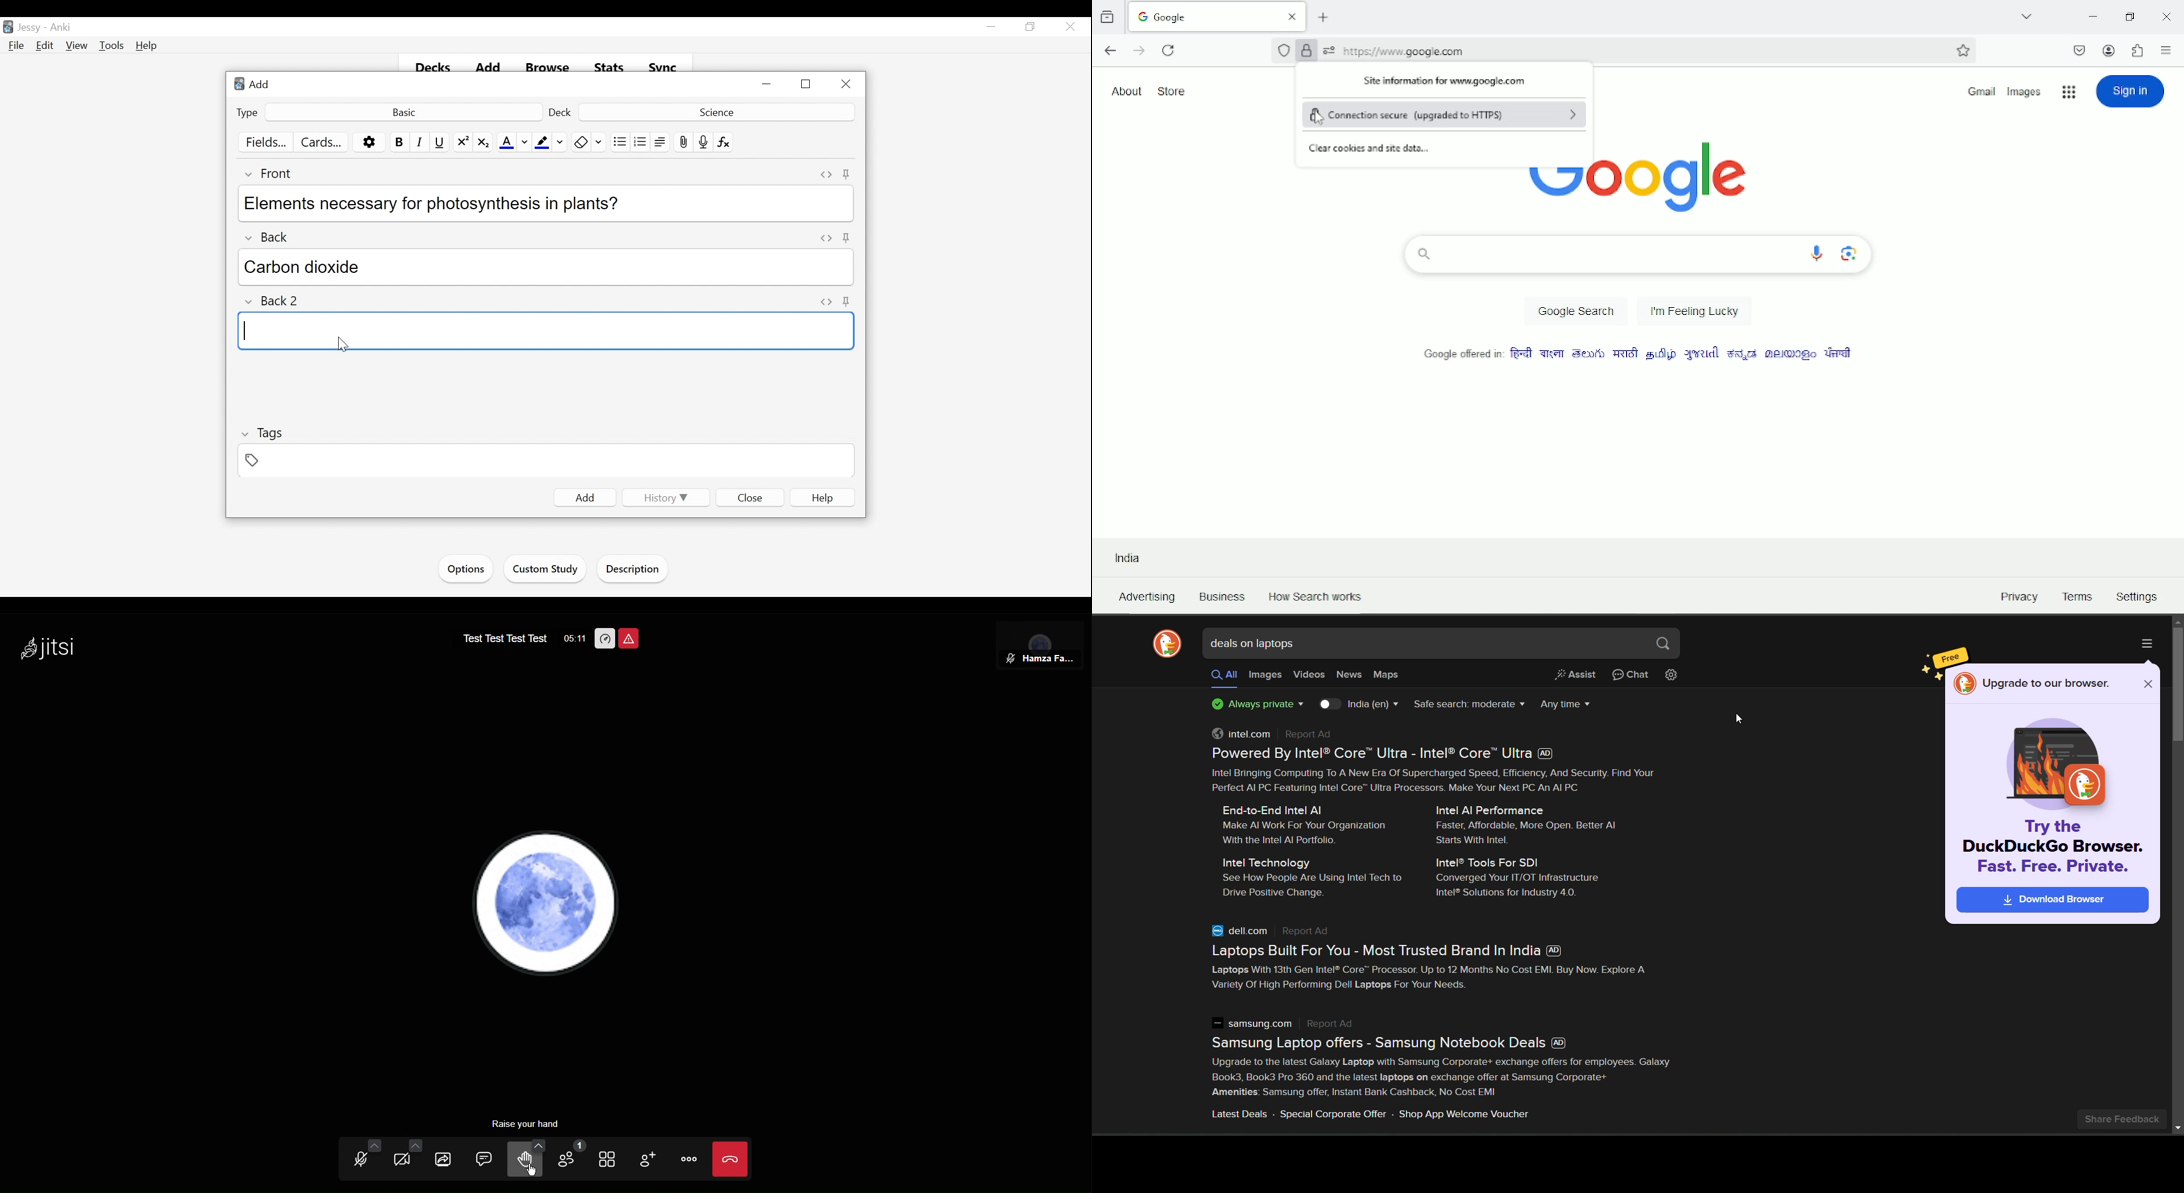 The image size is (2184, 1204). Describe the element at coordinates (827, 175) in the screenshot. I see `Toggle HTML Editor` at that location.